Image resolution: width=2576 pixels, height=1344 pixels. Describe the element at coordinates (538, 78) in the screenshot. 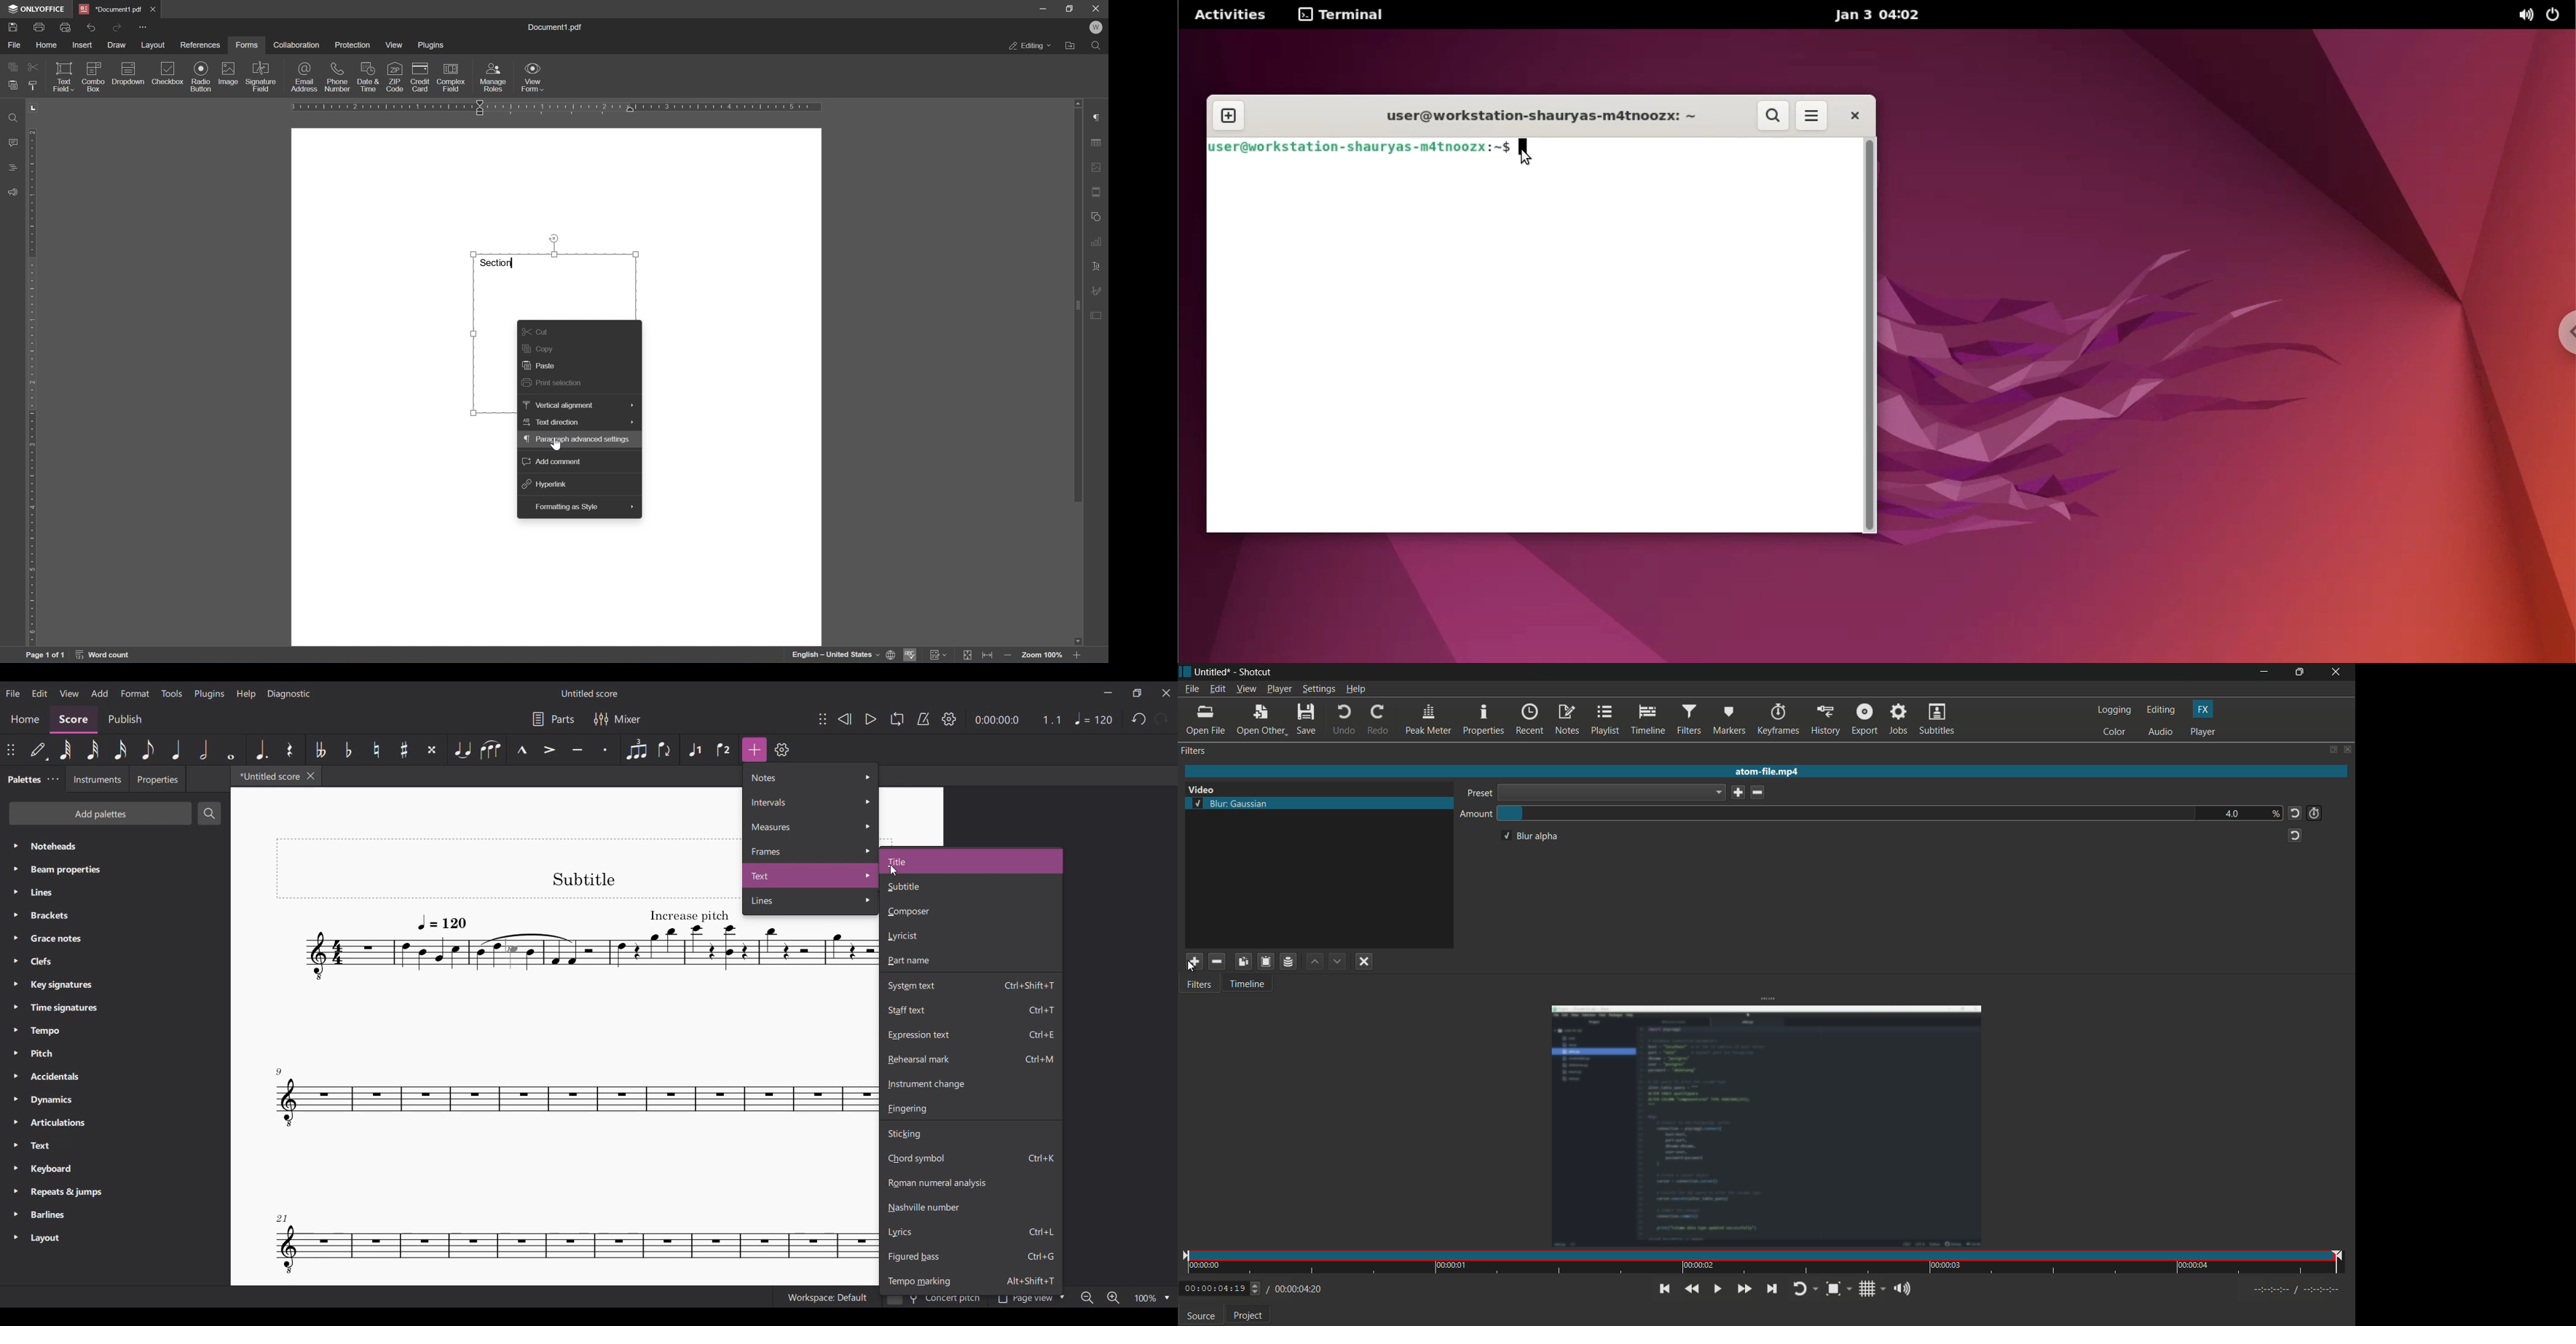

I see `view form` at that location.